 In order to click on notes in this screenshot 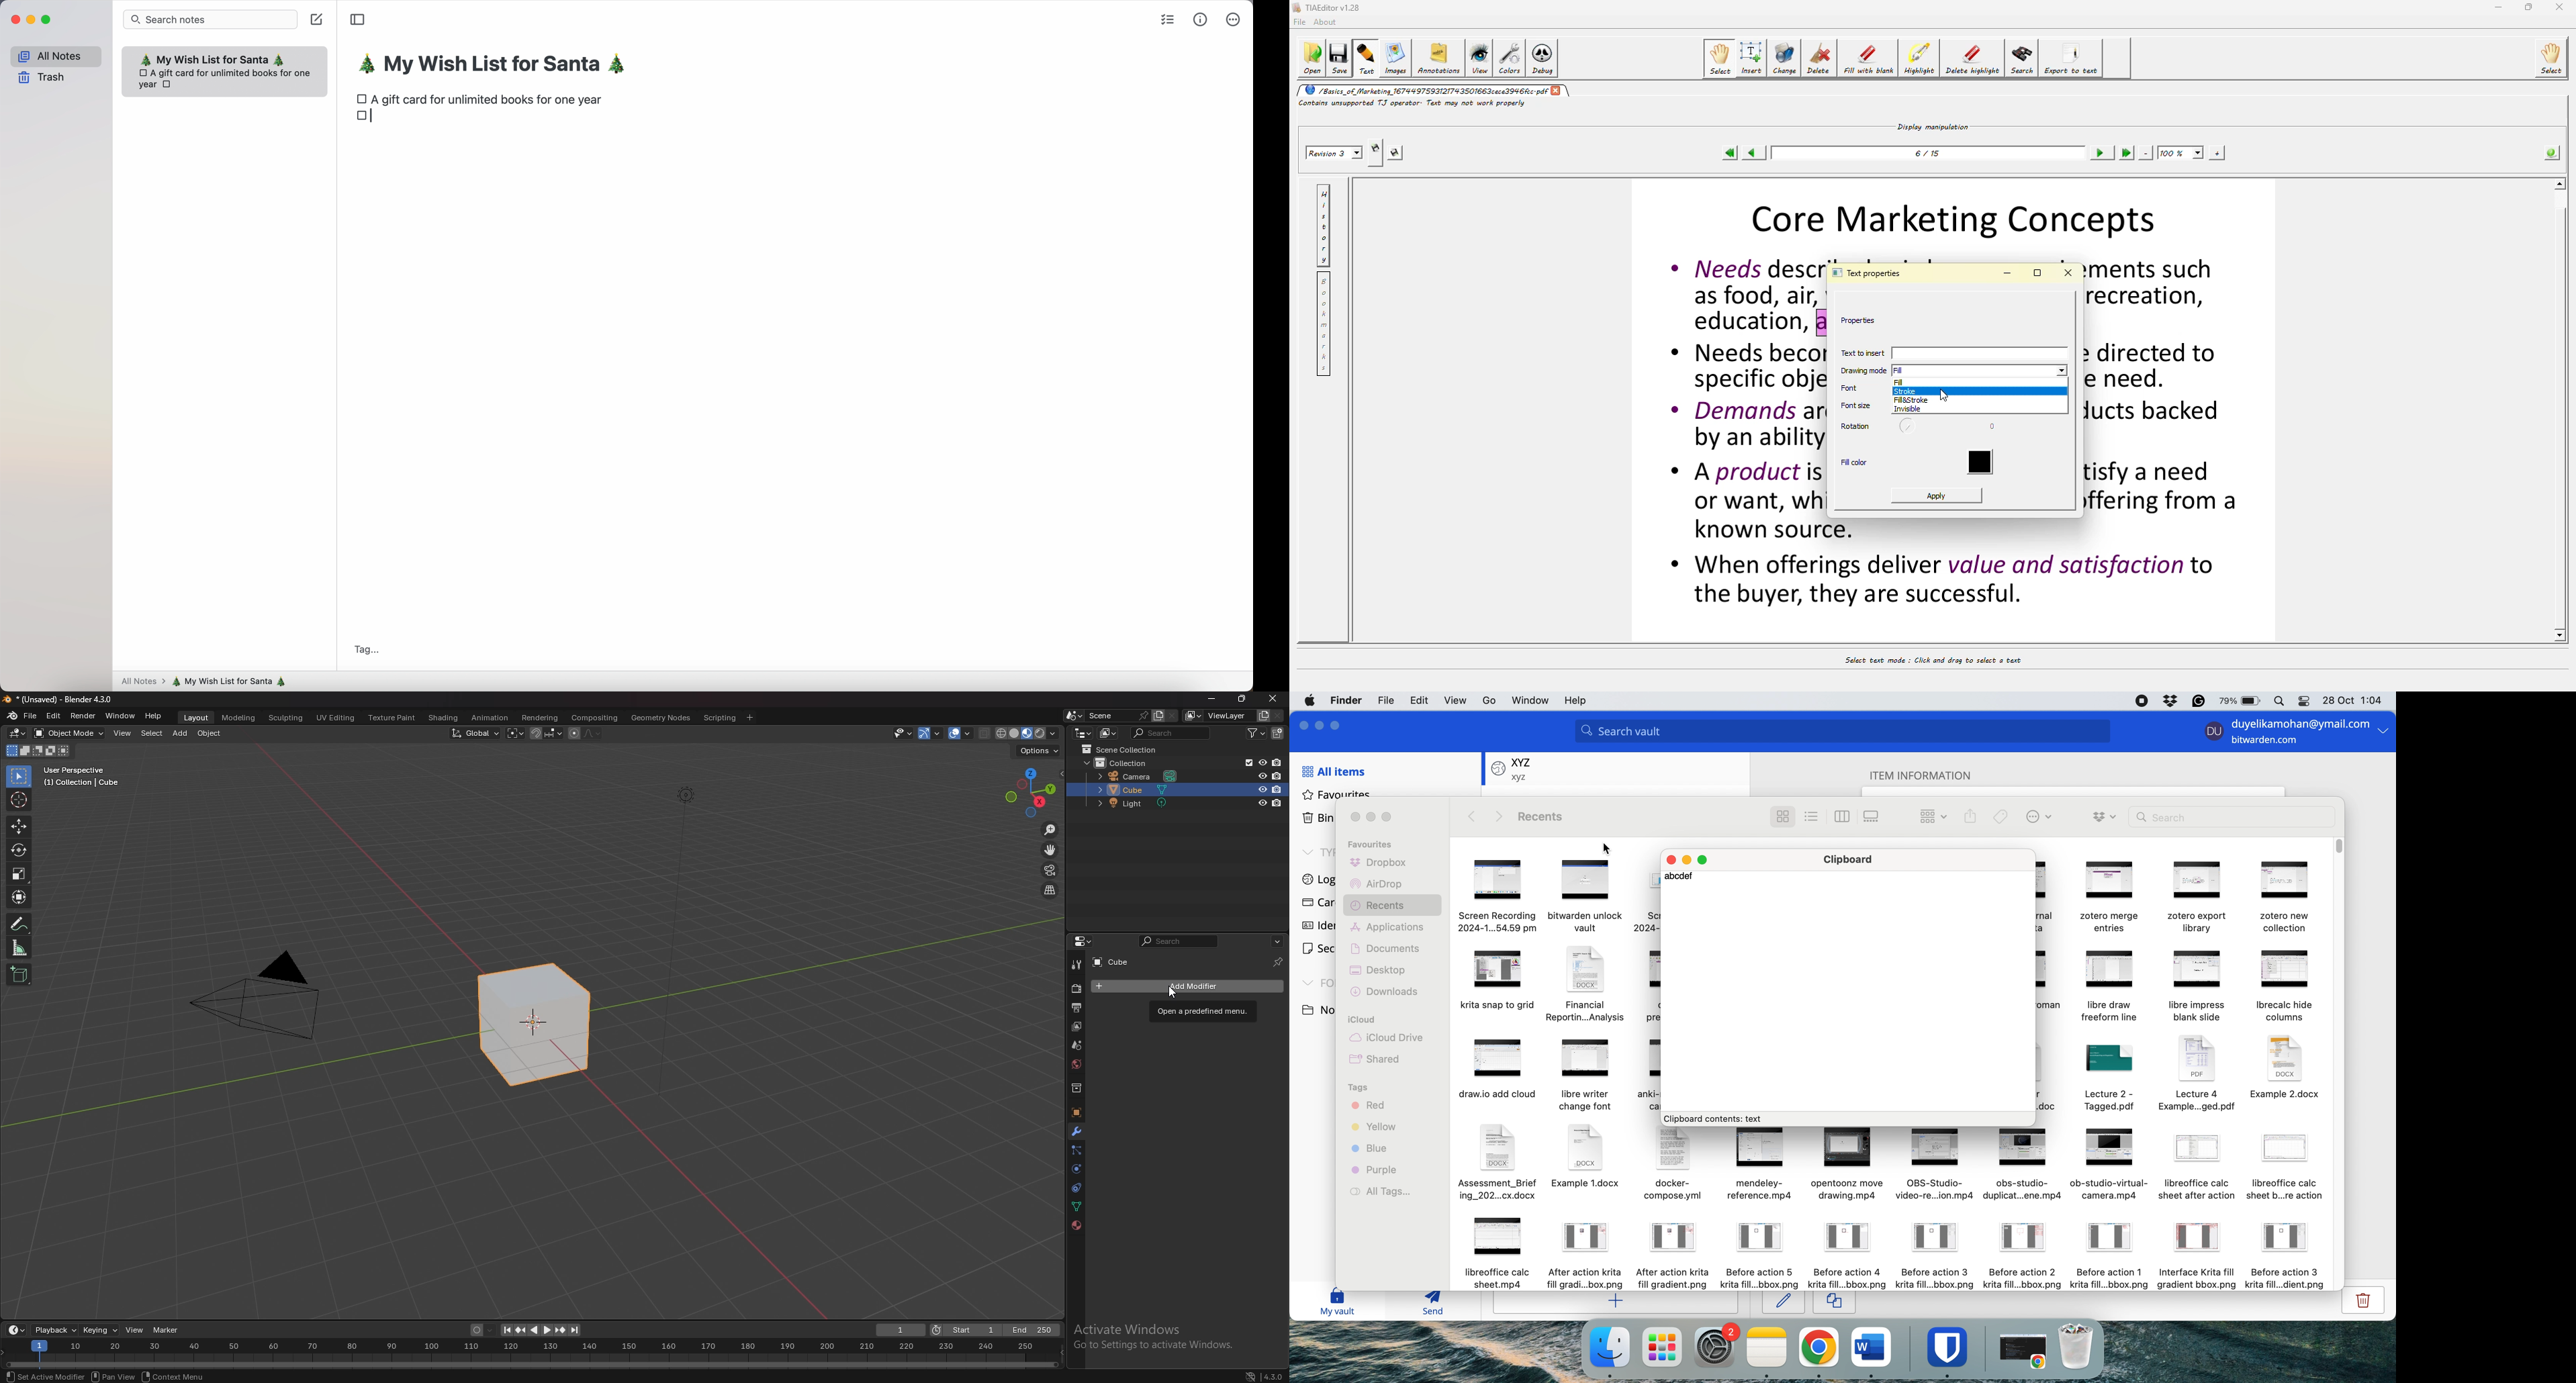, I will do `click(1768, 1347)`.